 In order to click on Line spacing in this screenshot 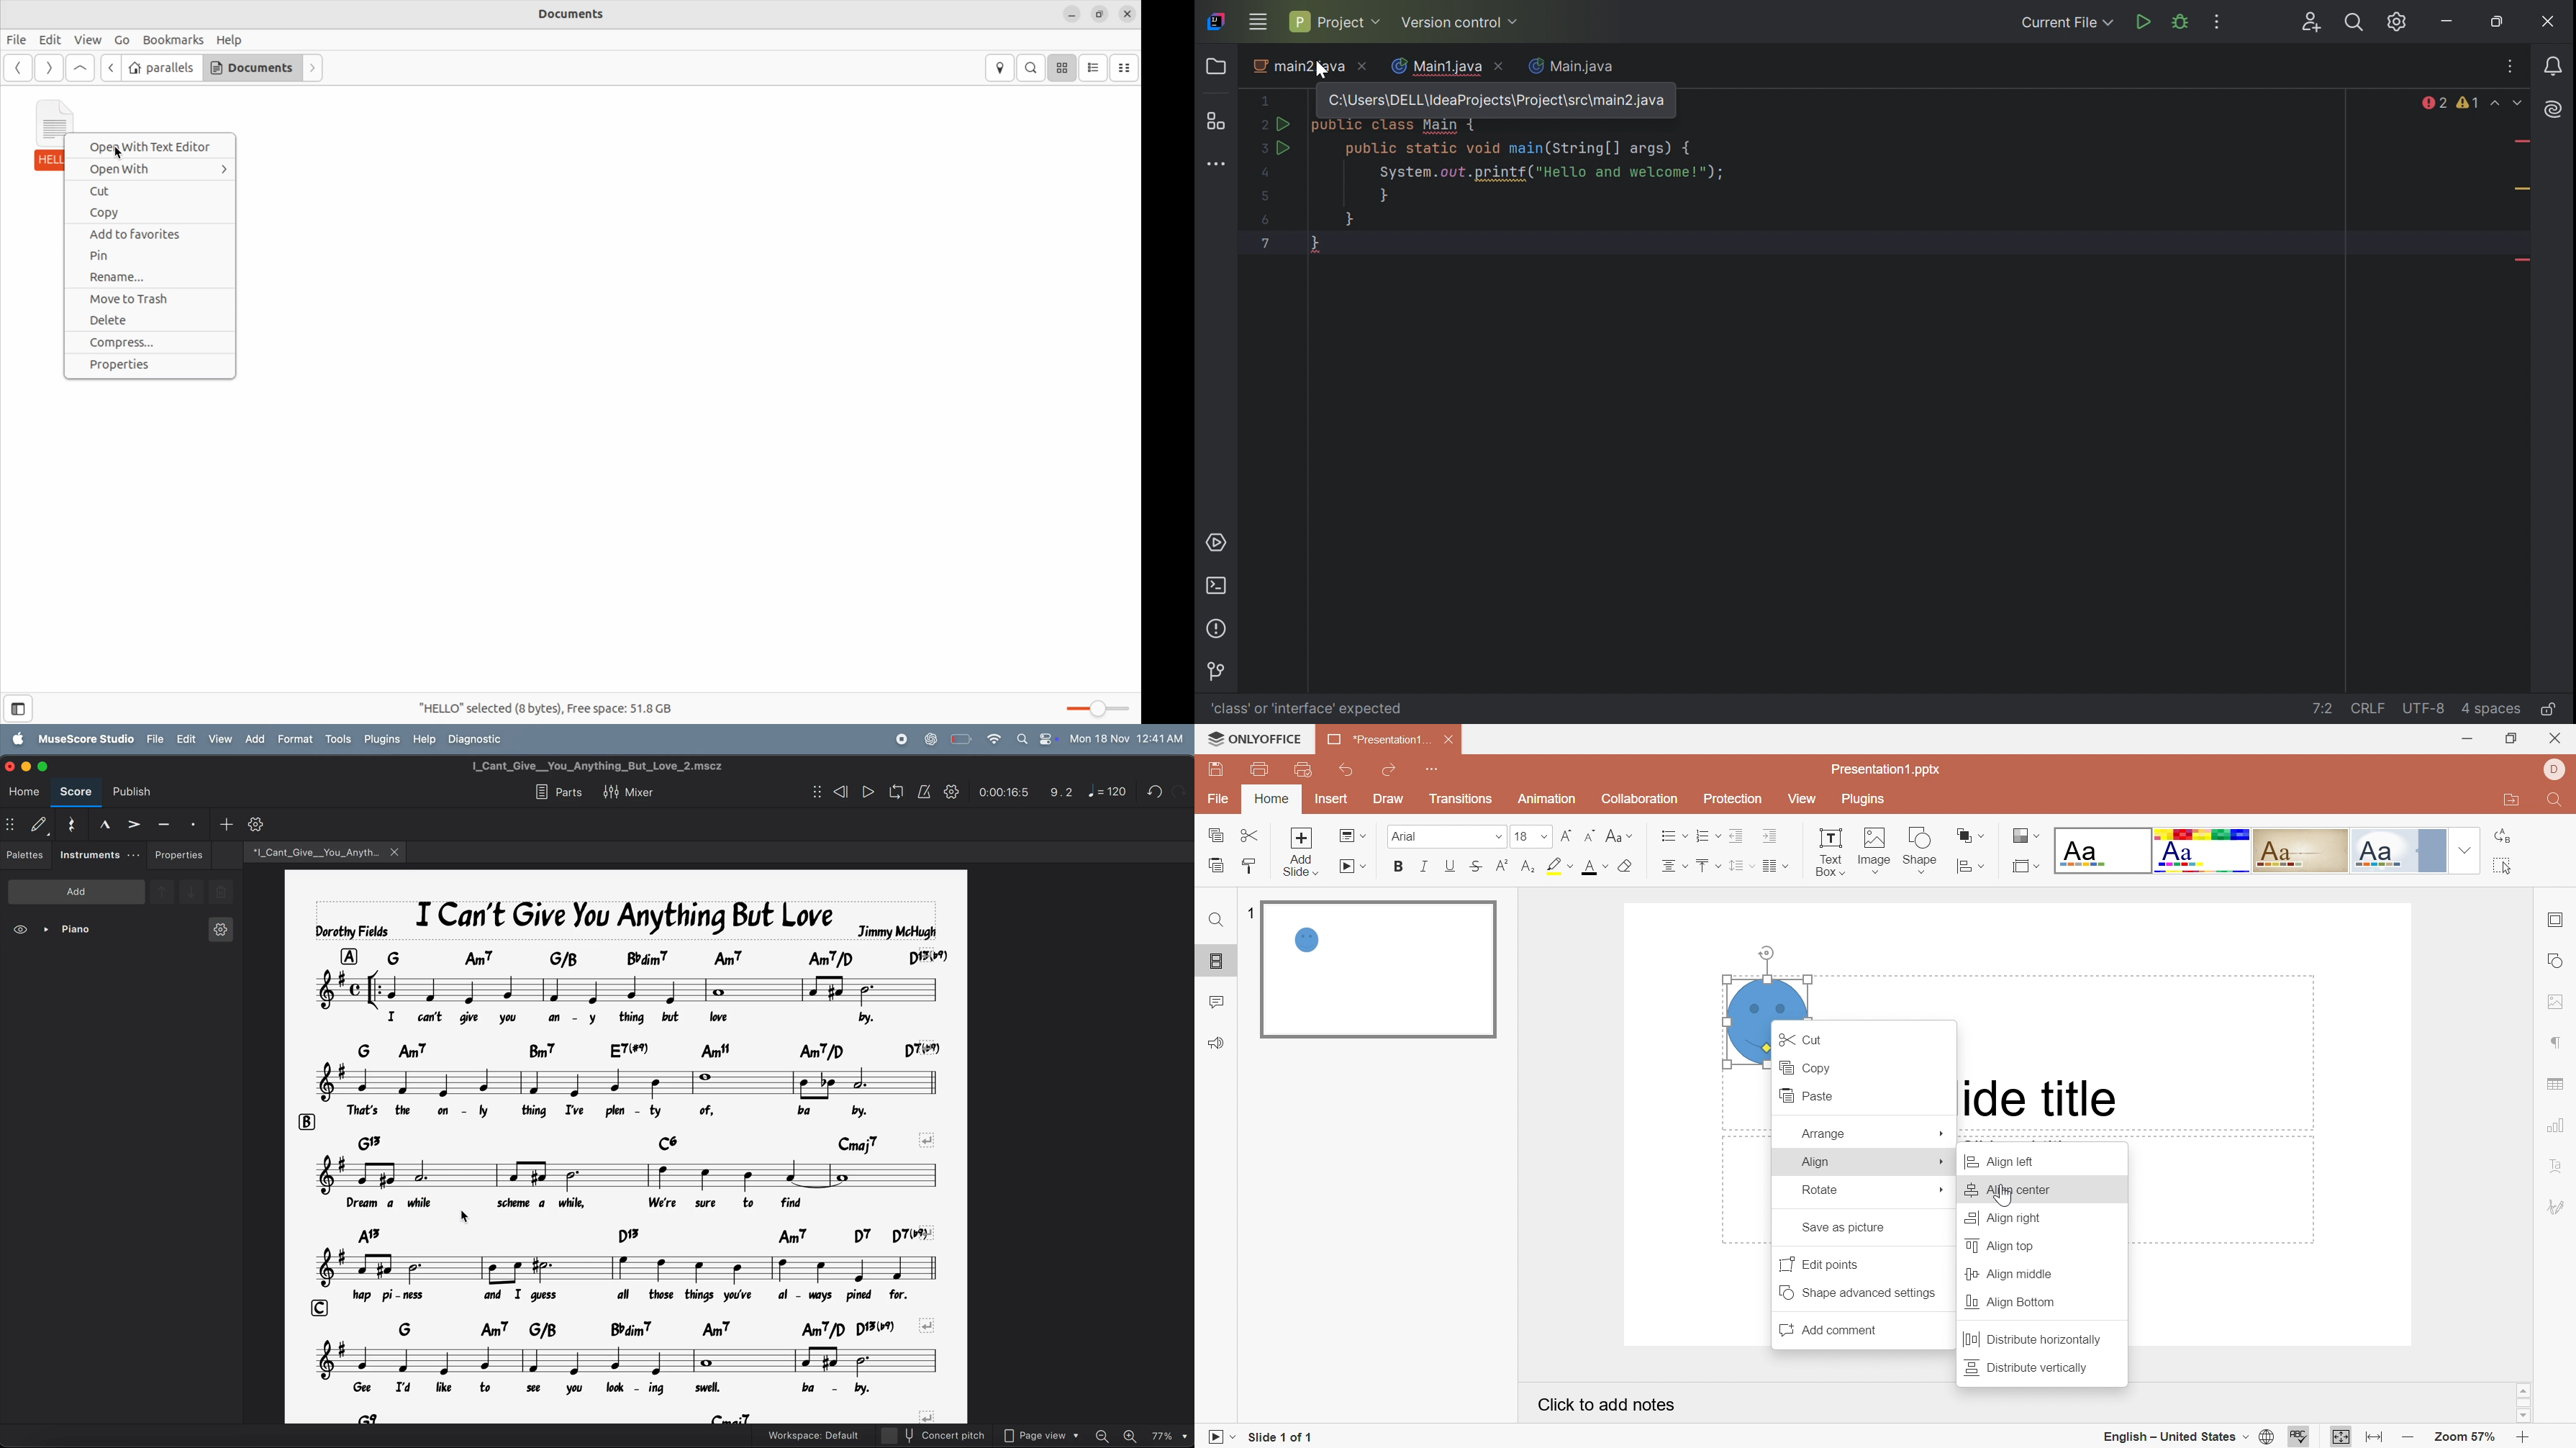, I will do `click(1742, 866)`.